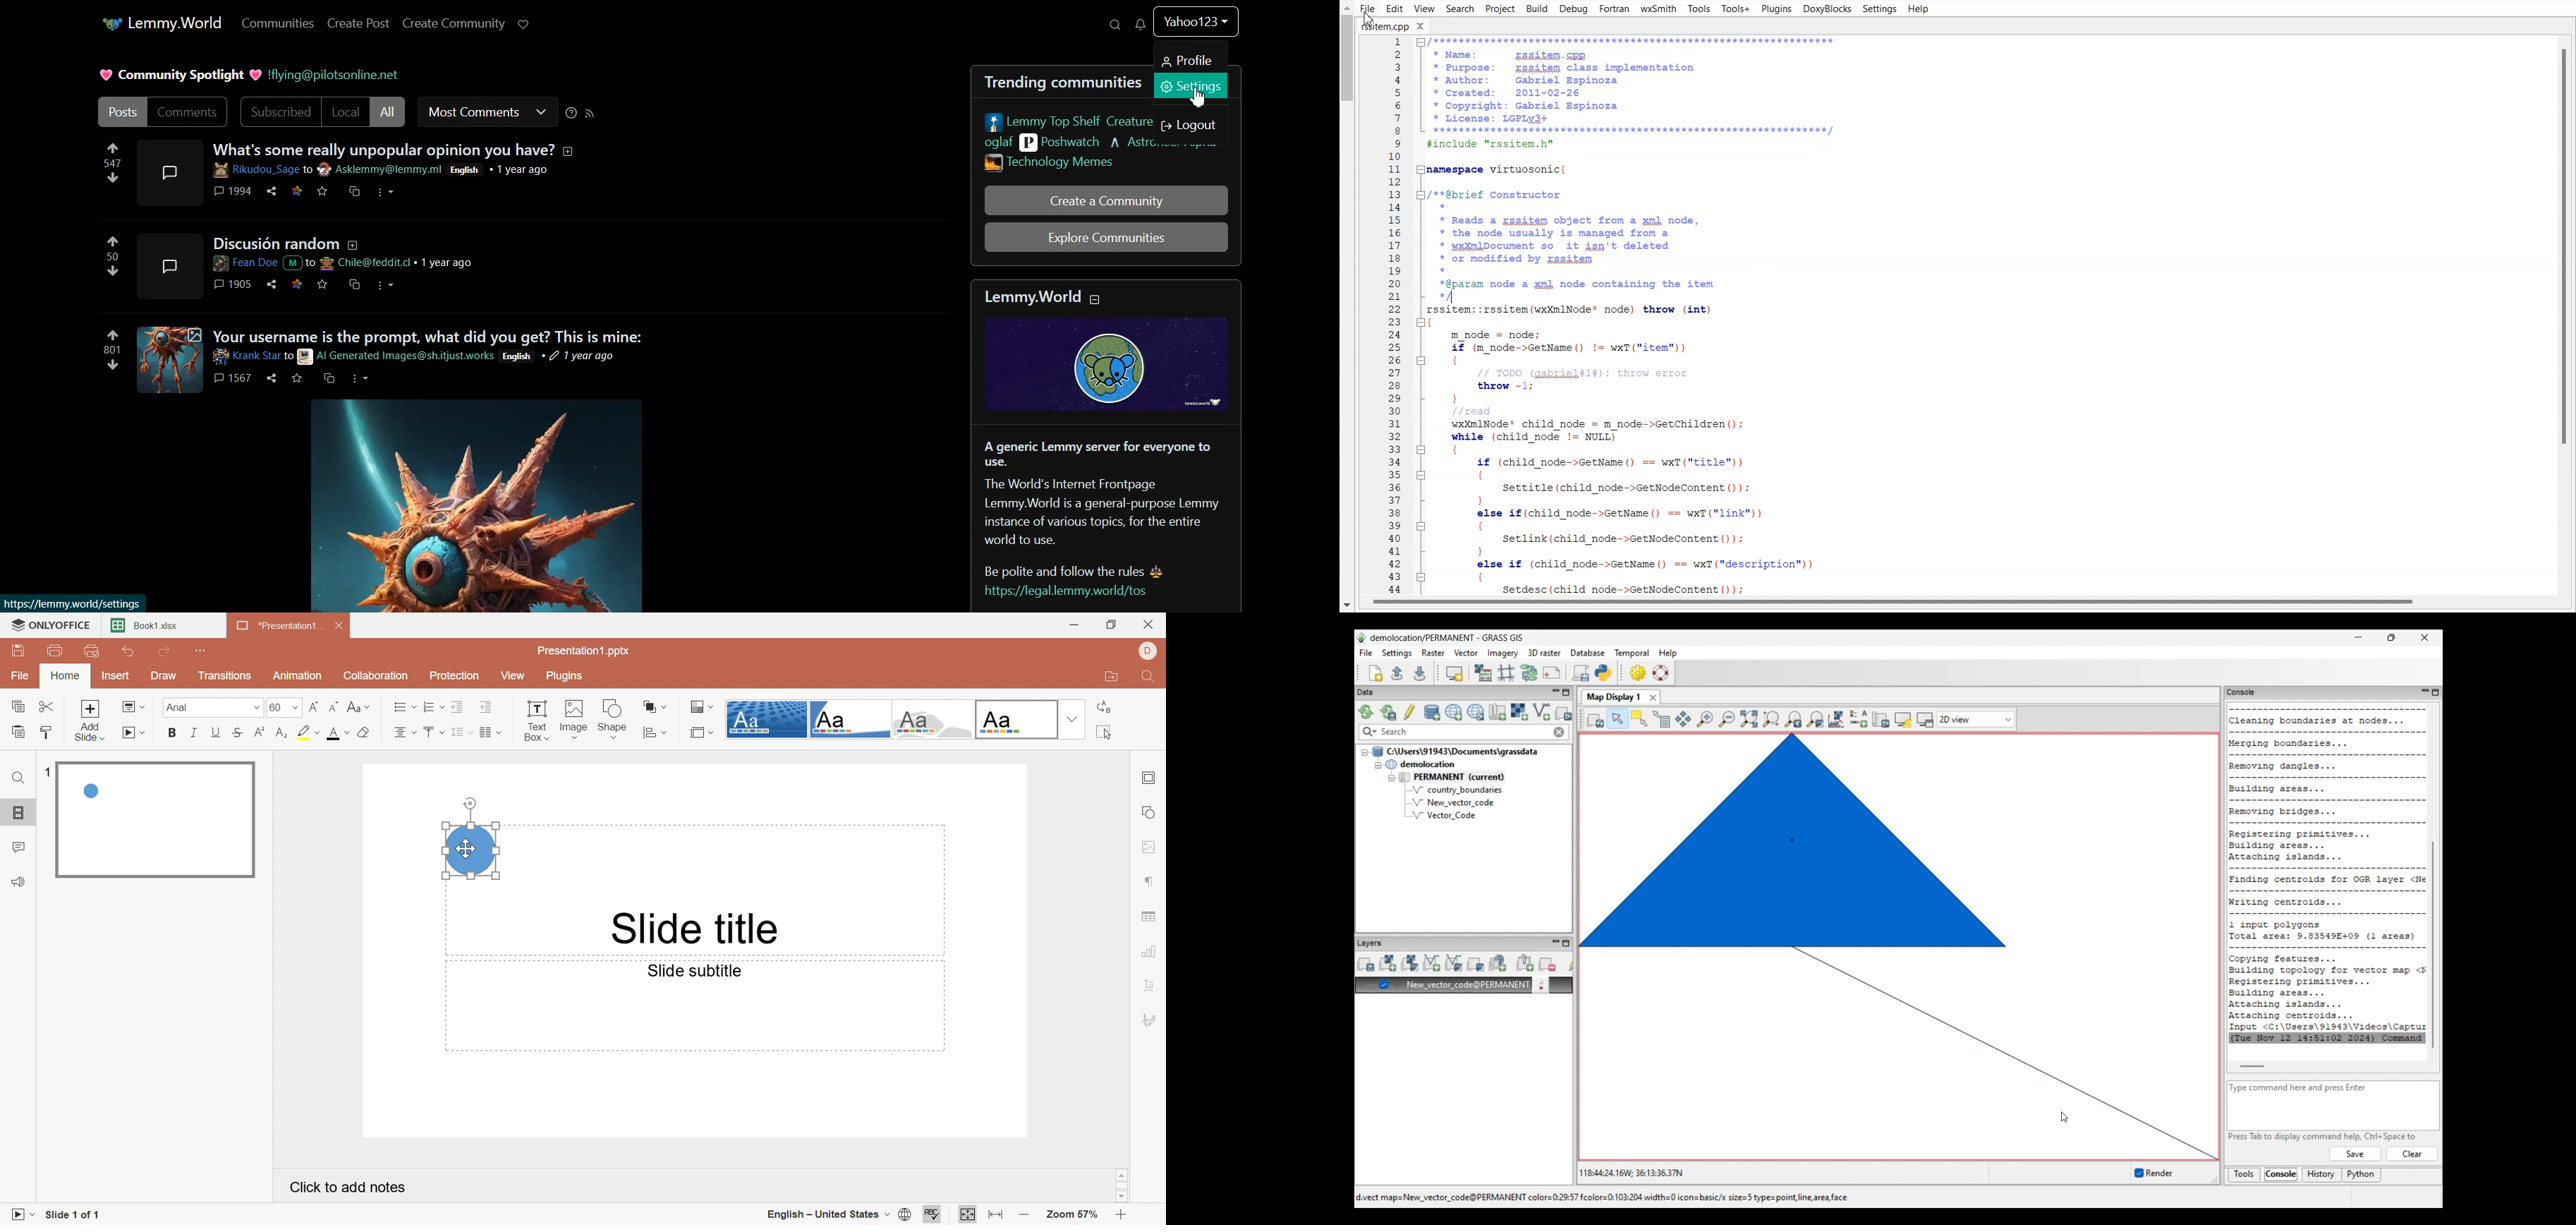  I want to click on Scroll bar, so click(1122, 1186).